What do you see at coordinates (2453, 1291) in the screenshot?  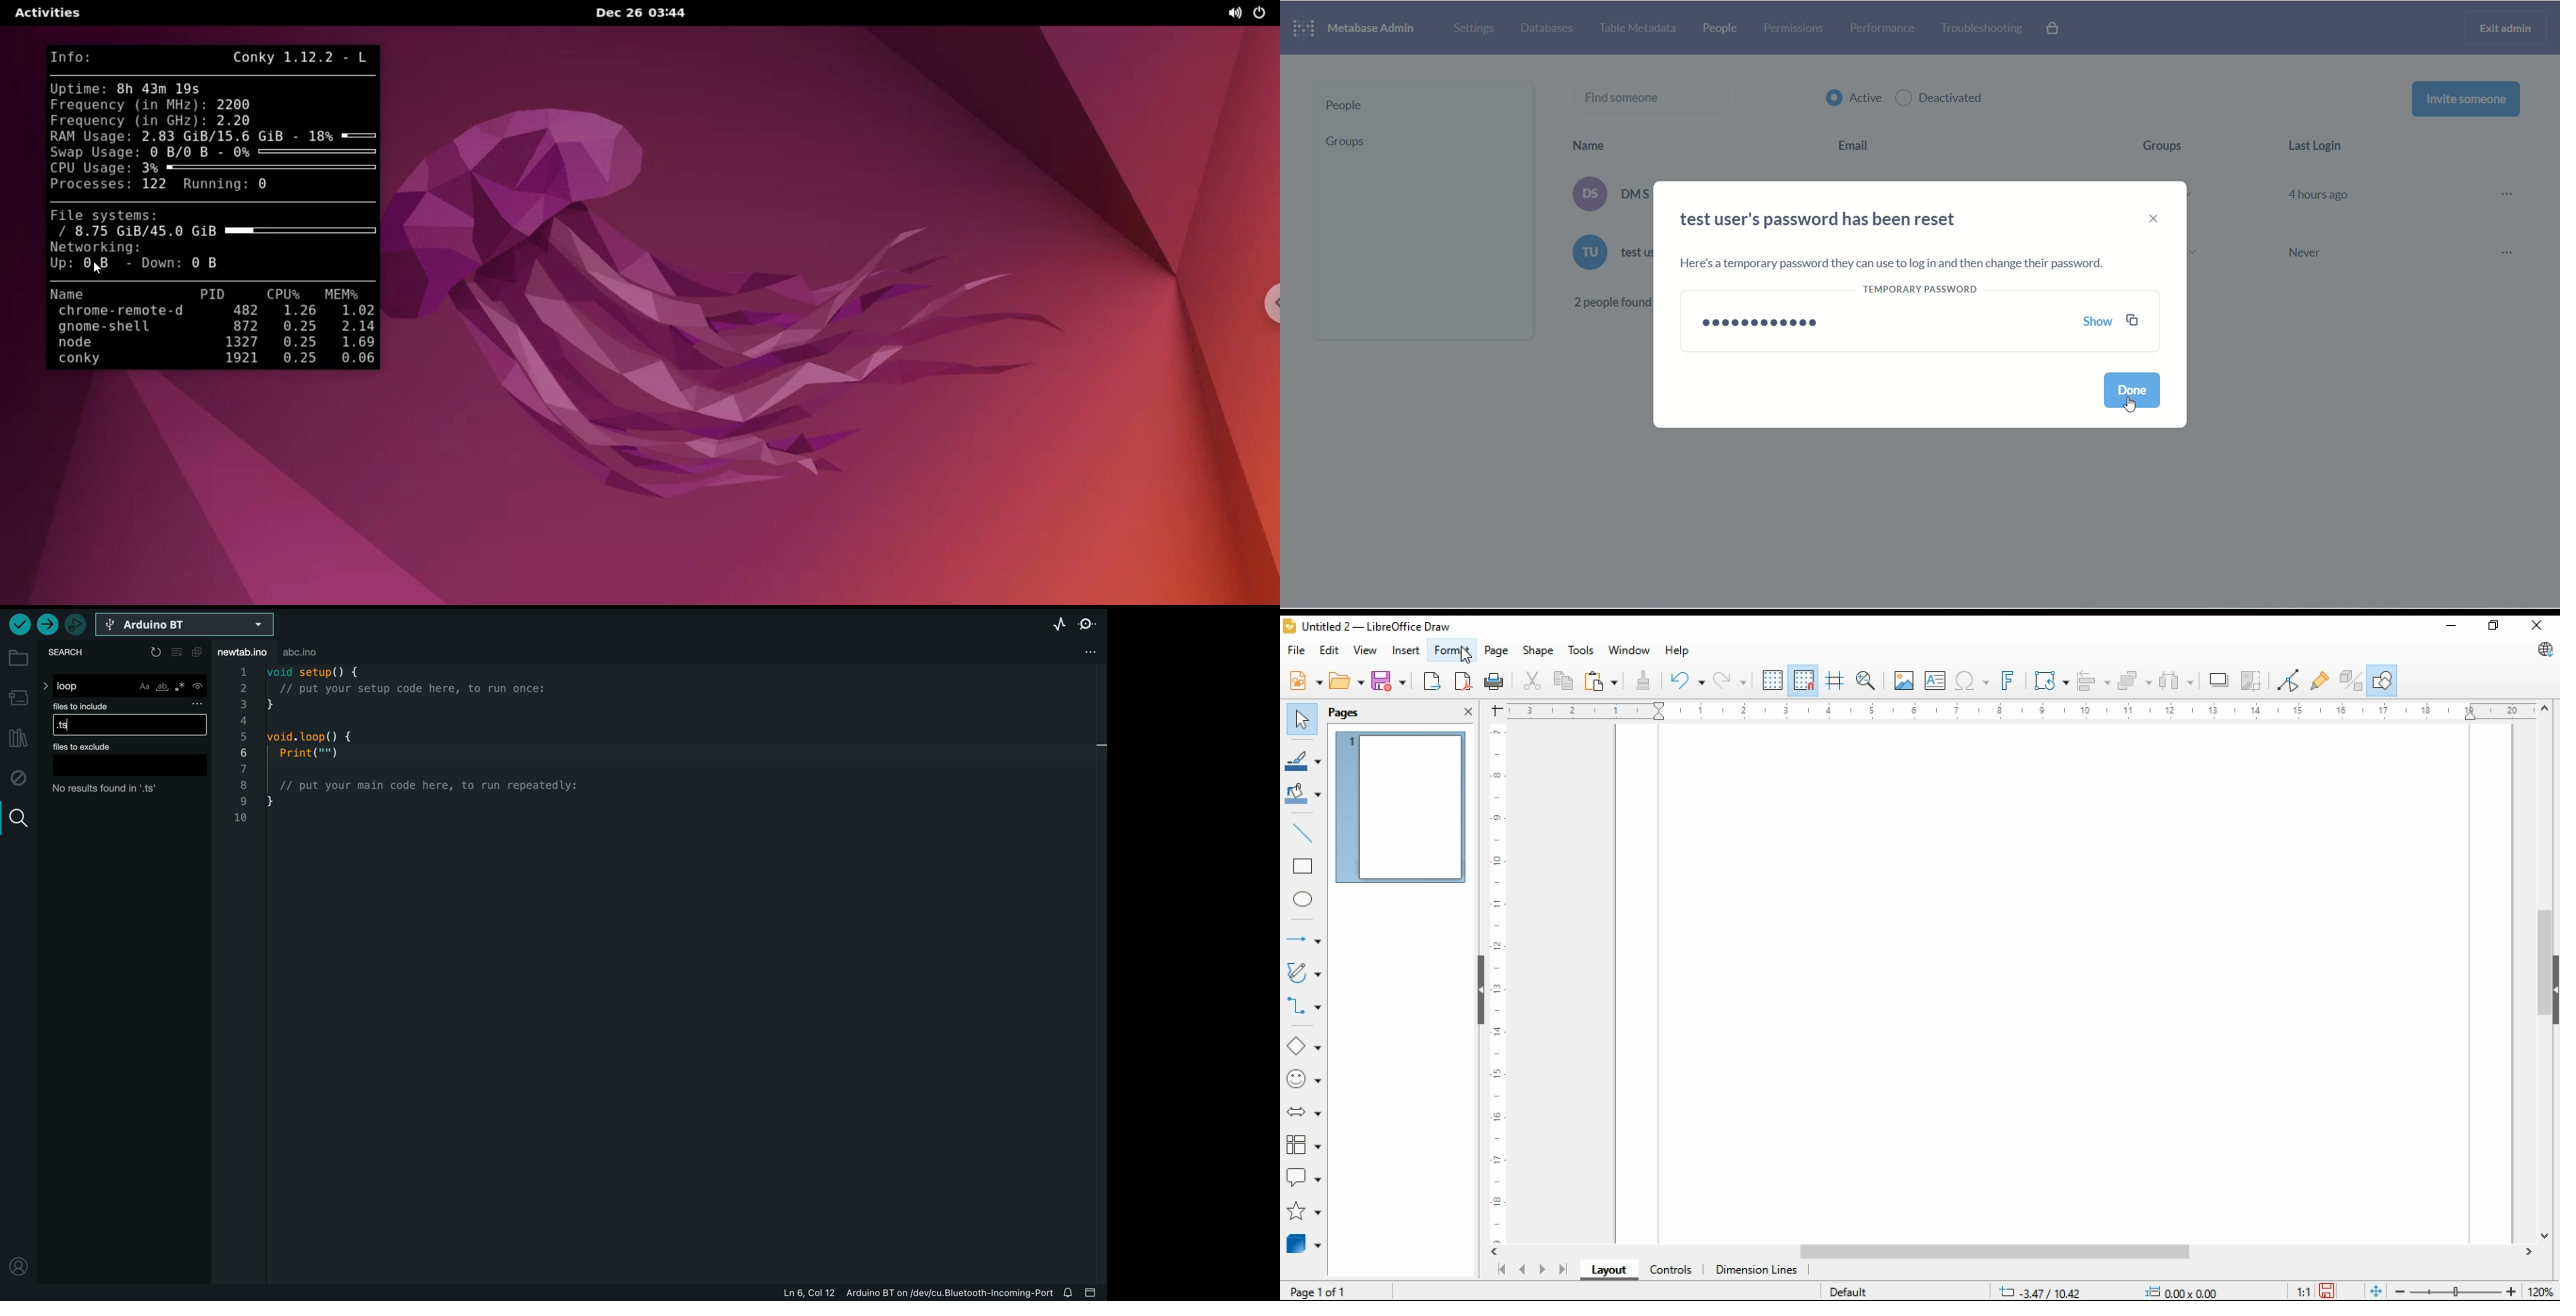 I see `zoom slider` at bounding box center [2453, 1291].